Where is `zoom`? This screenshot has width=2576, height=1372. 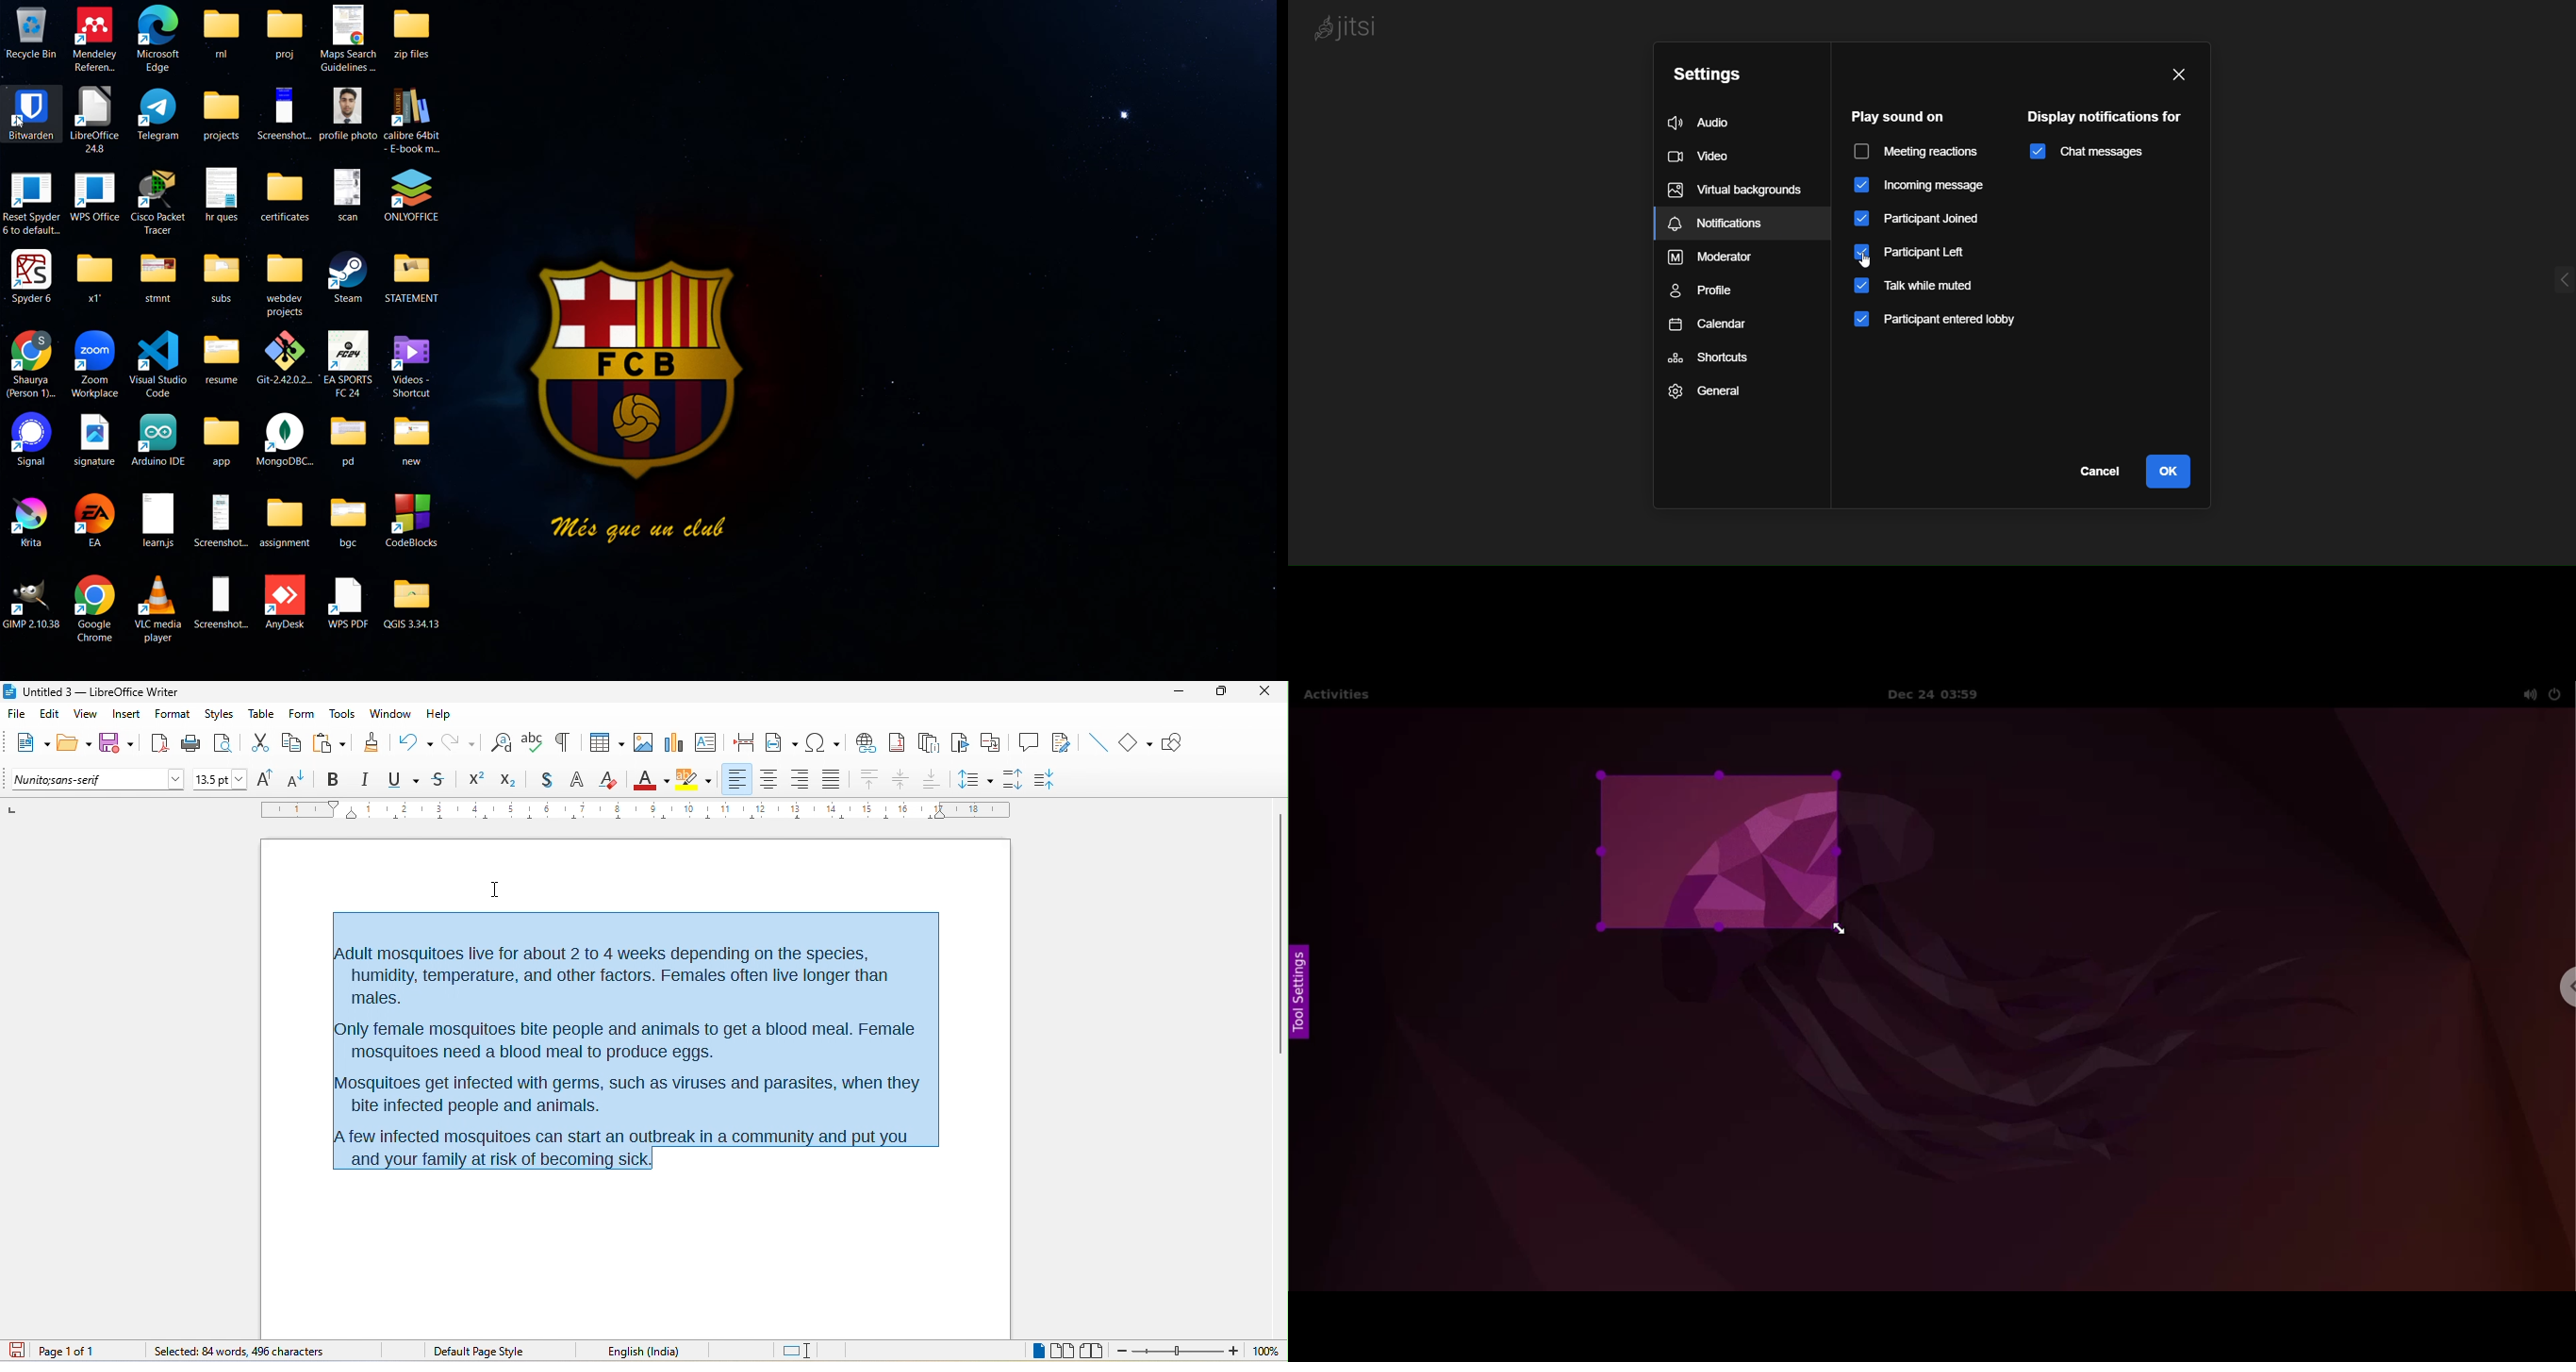 zoom is located at coordinates (1179, 1353).